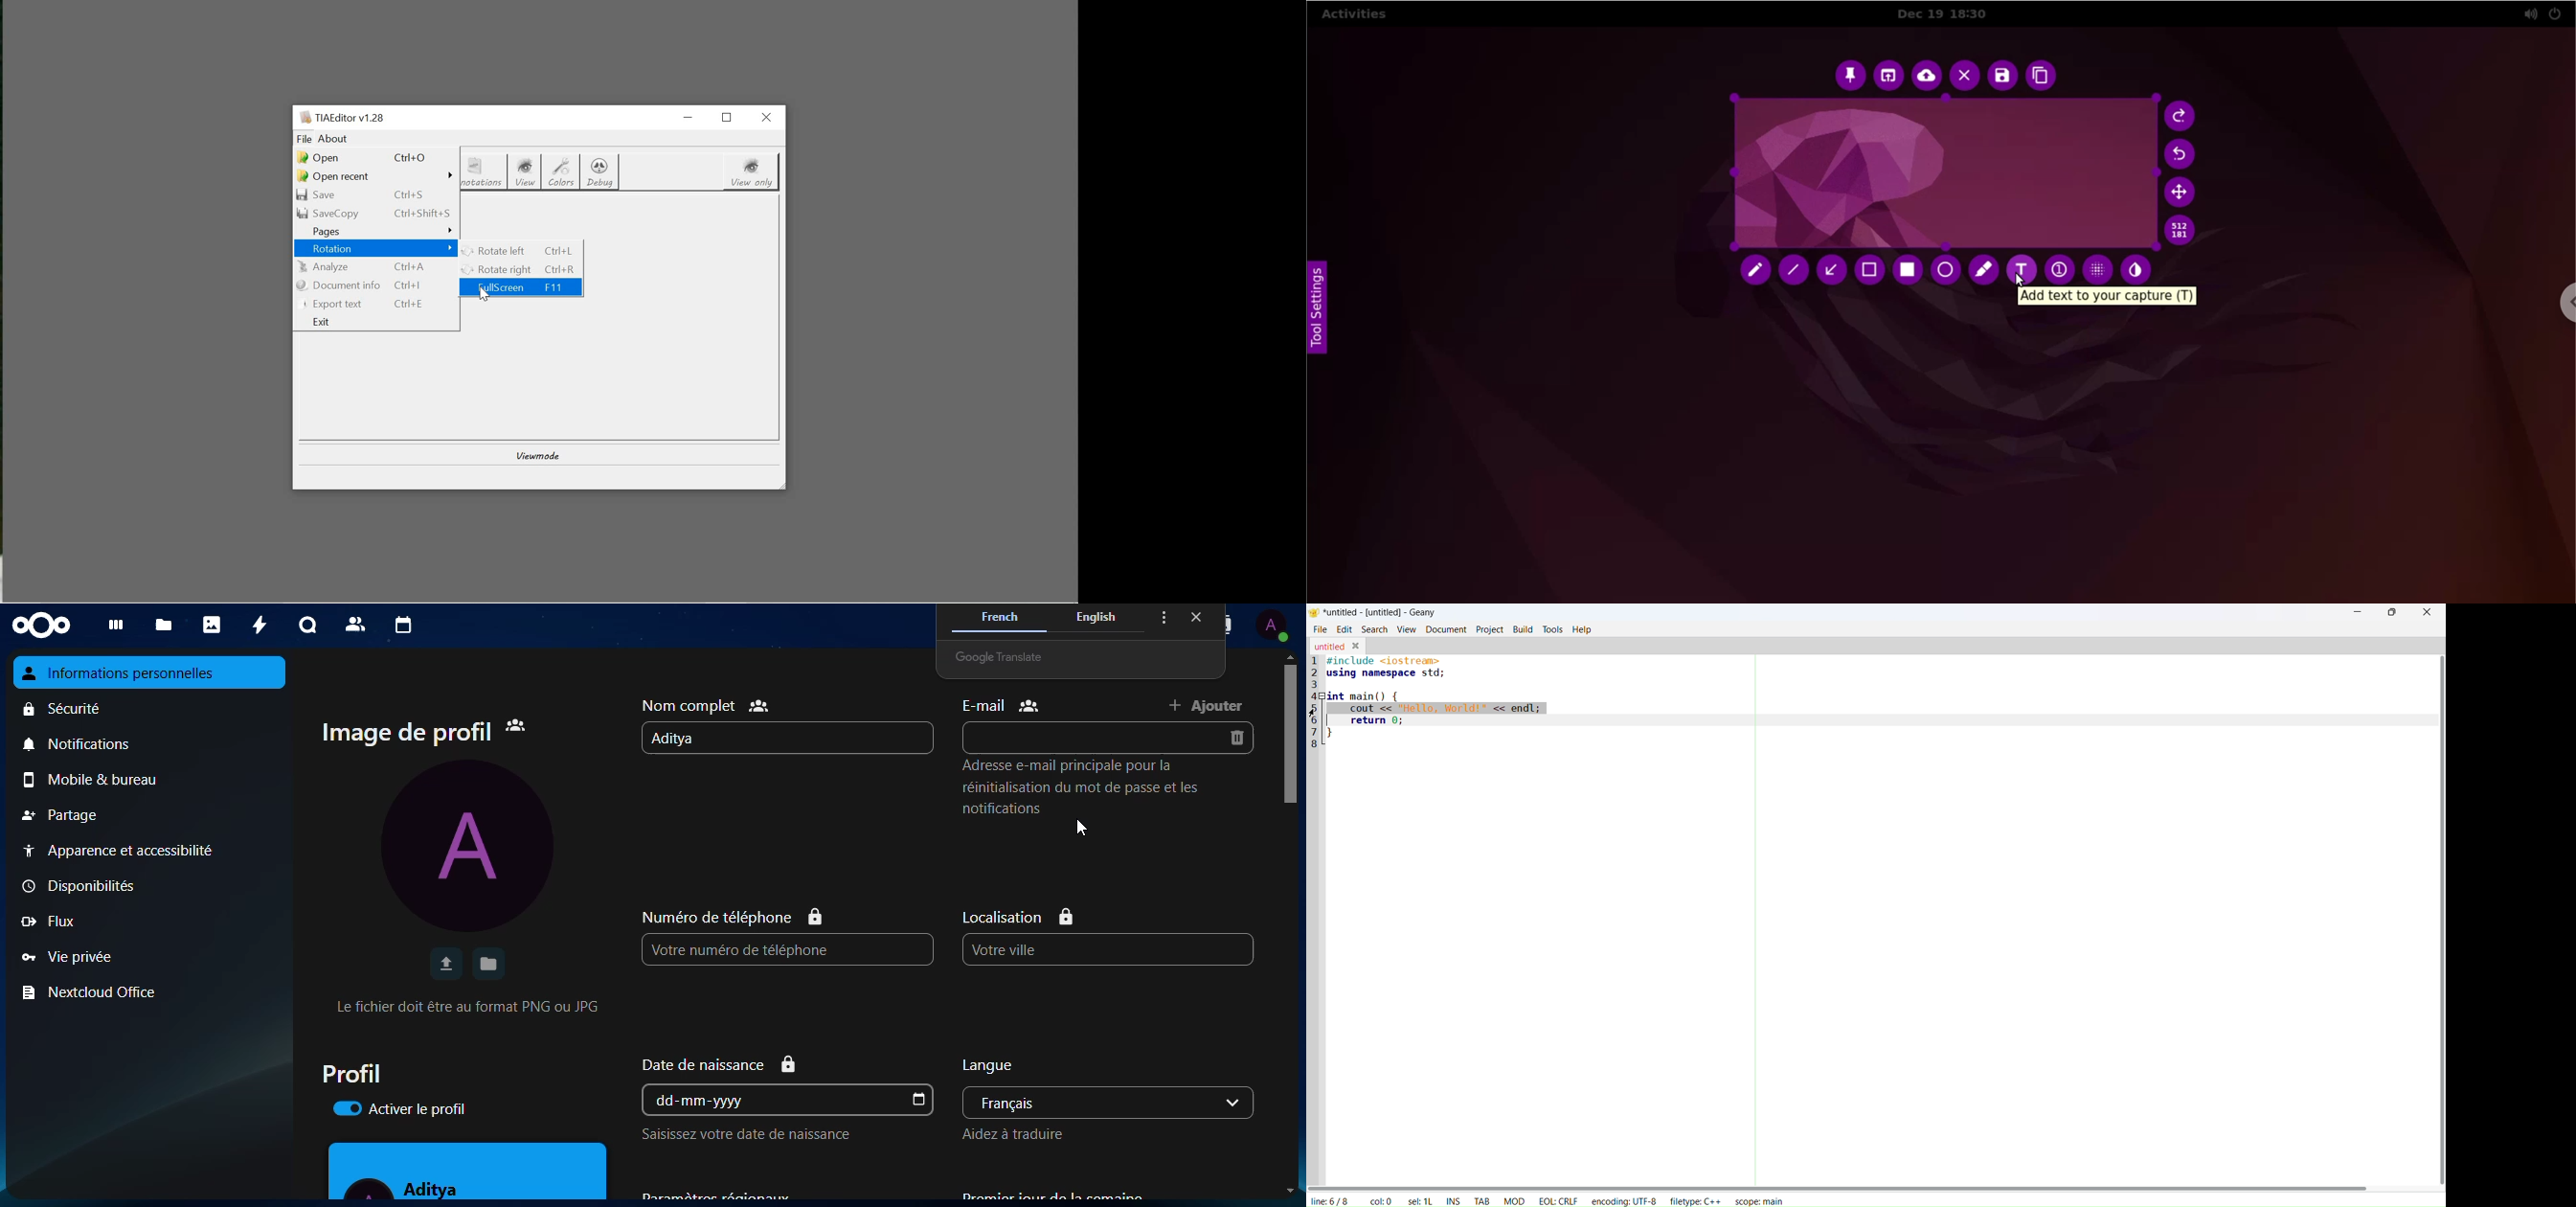  I want to click on save, so click(2001, 76).